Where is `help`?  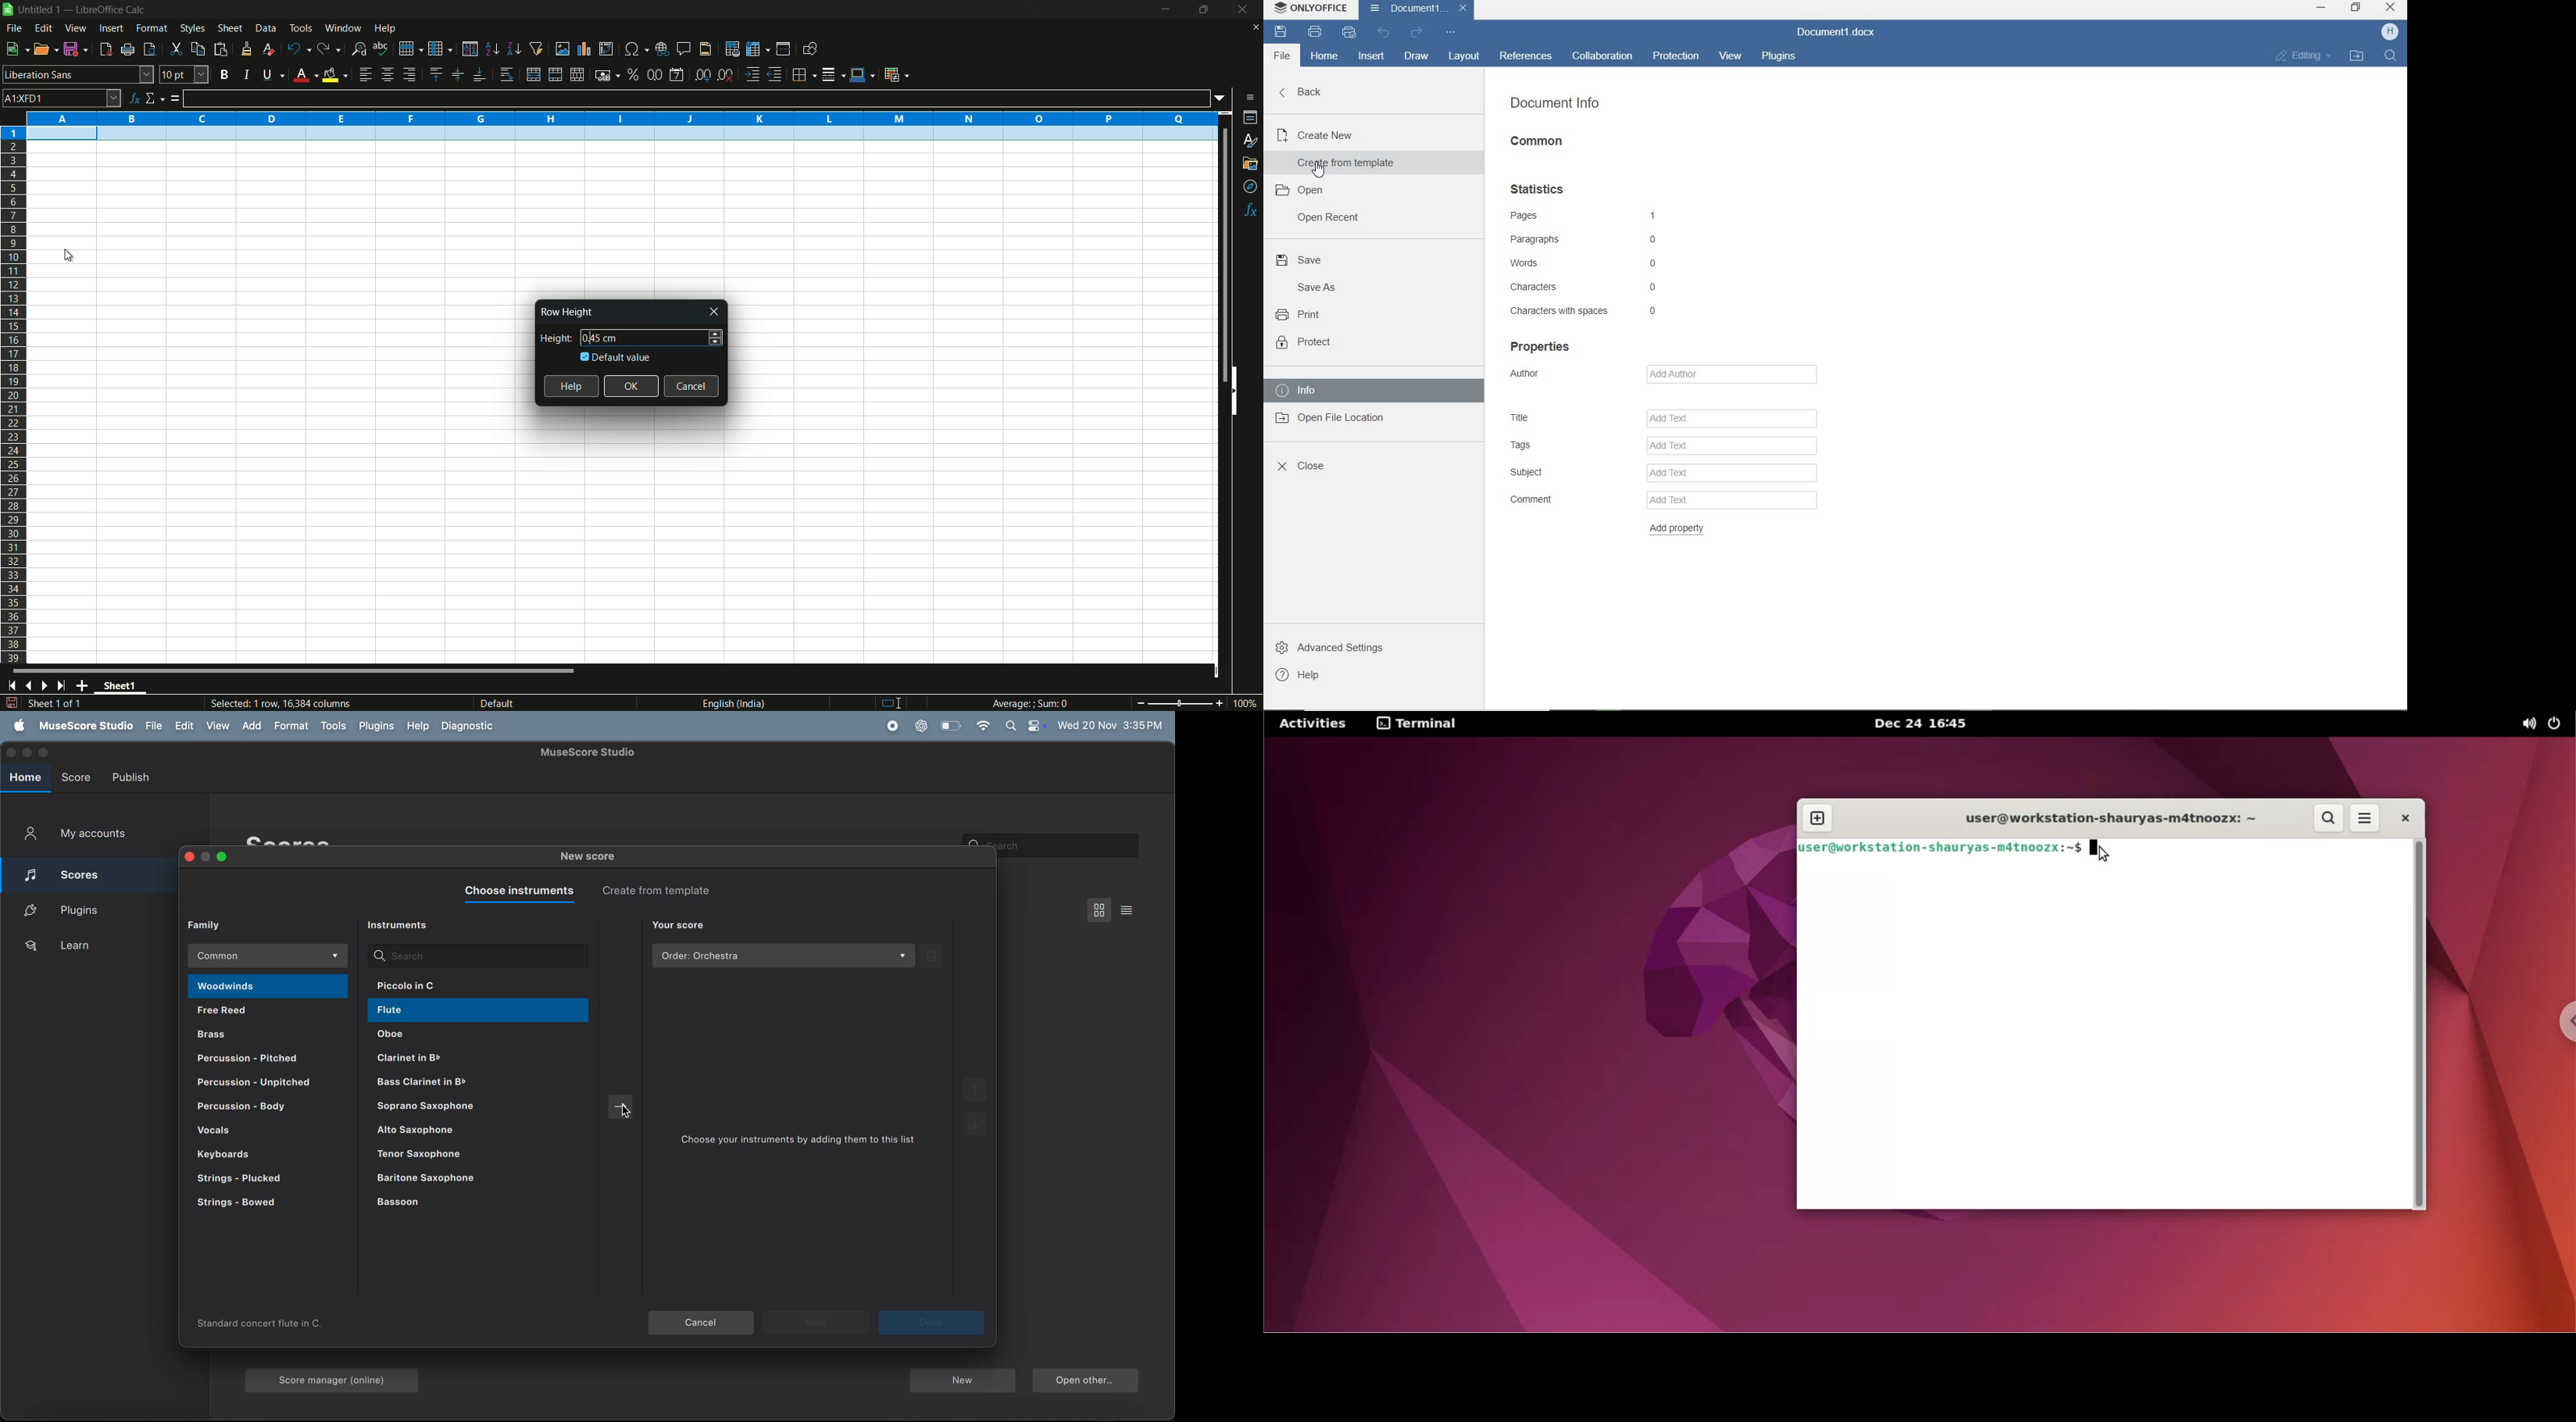
help is located at coordinates (571, 386).